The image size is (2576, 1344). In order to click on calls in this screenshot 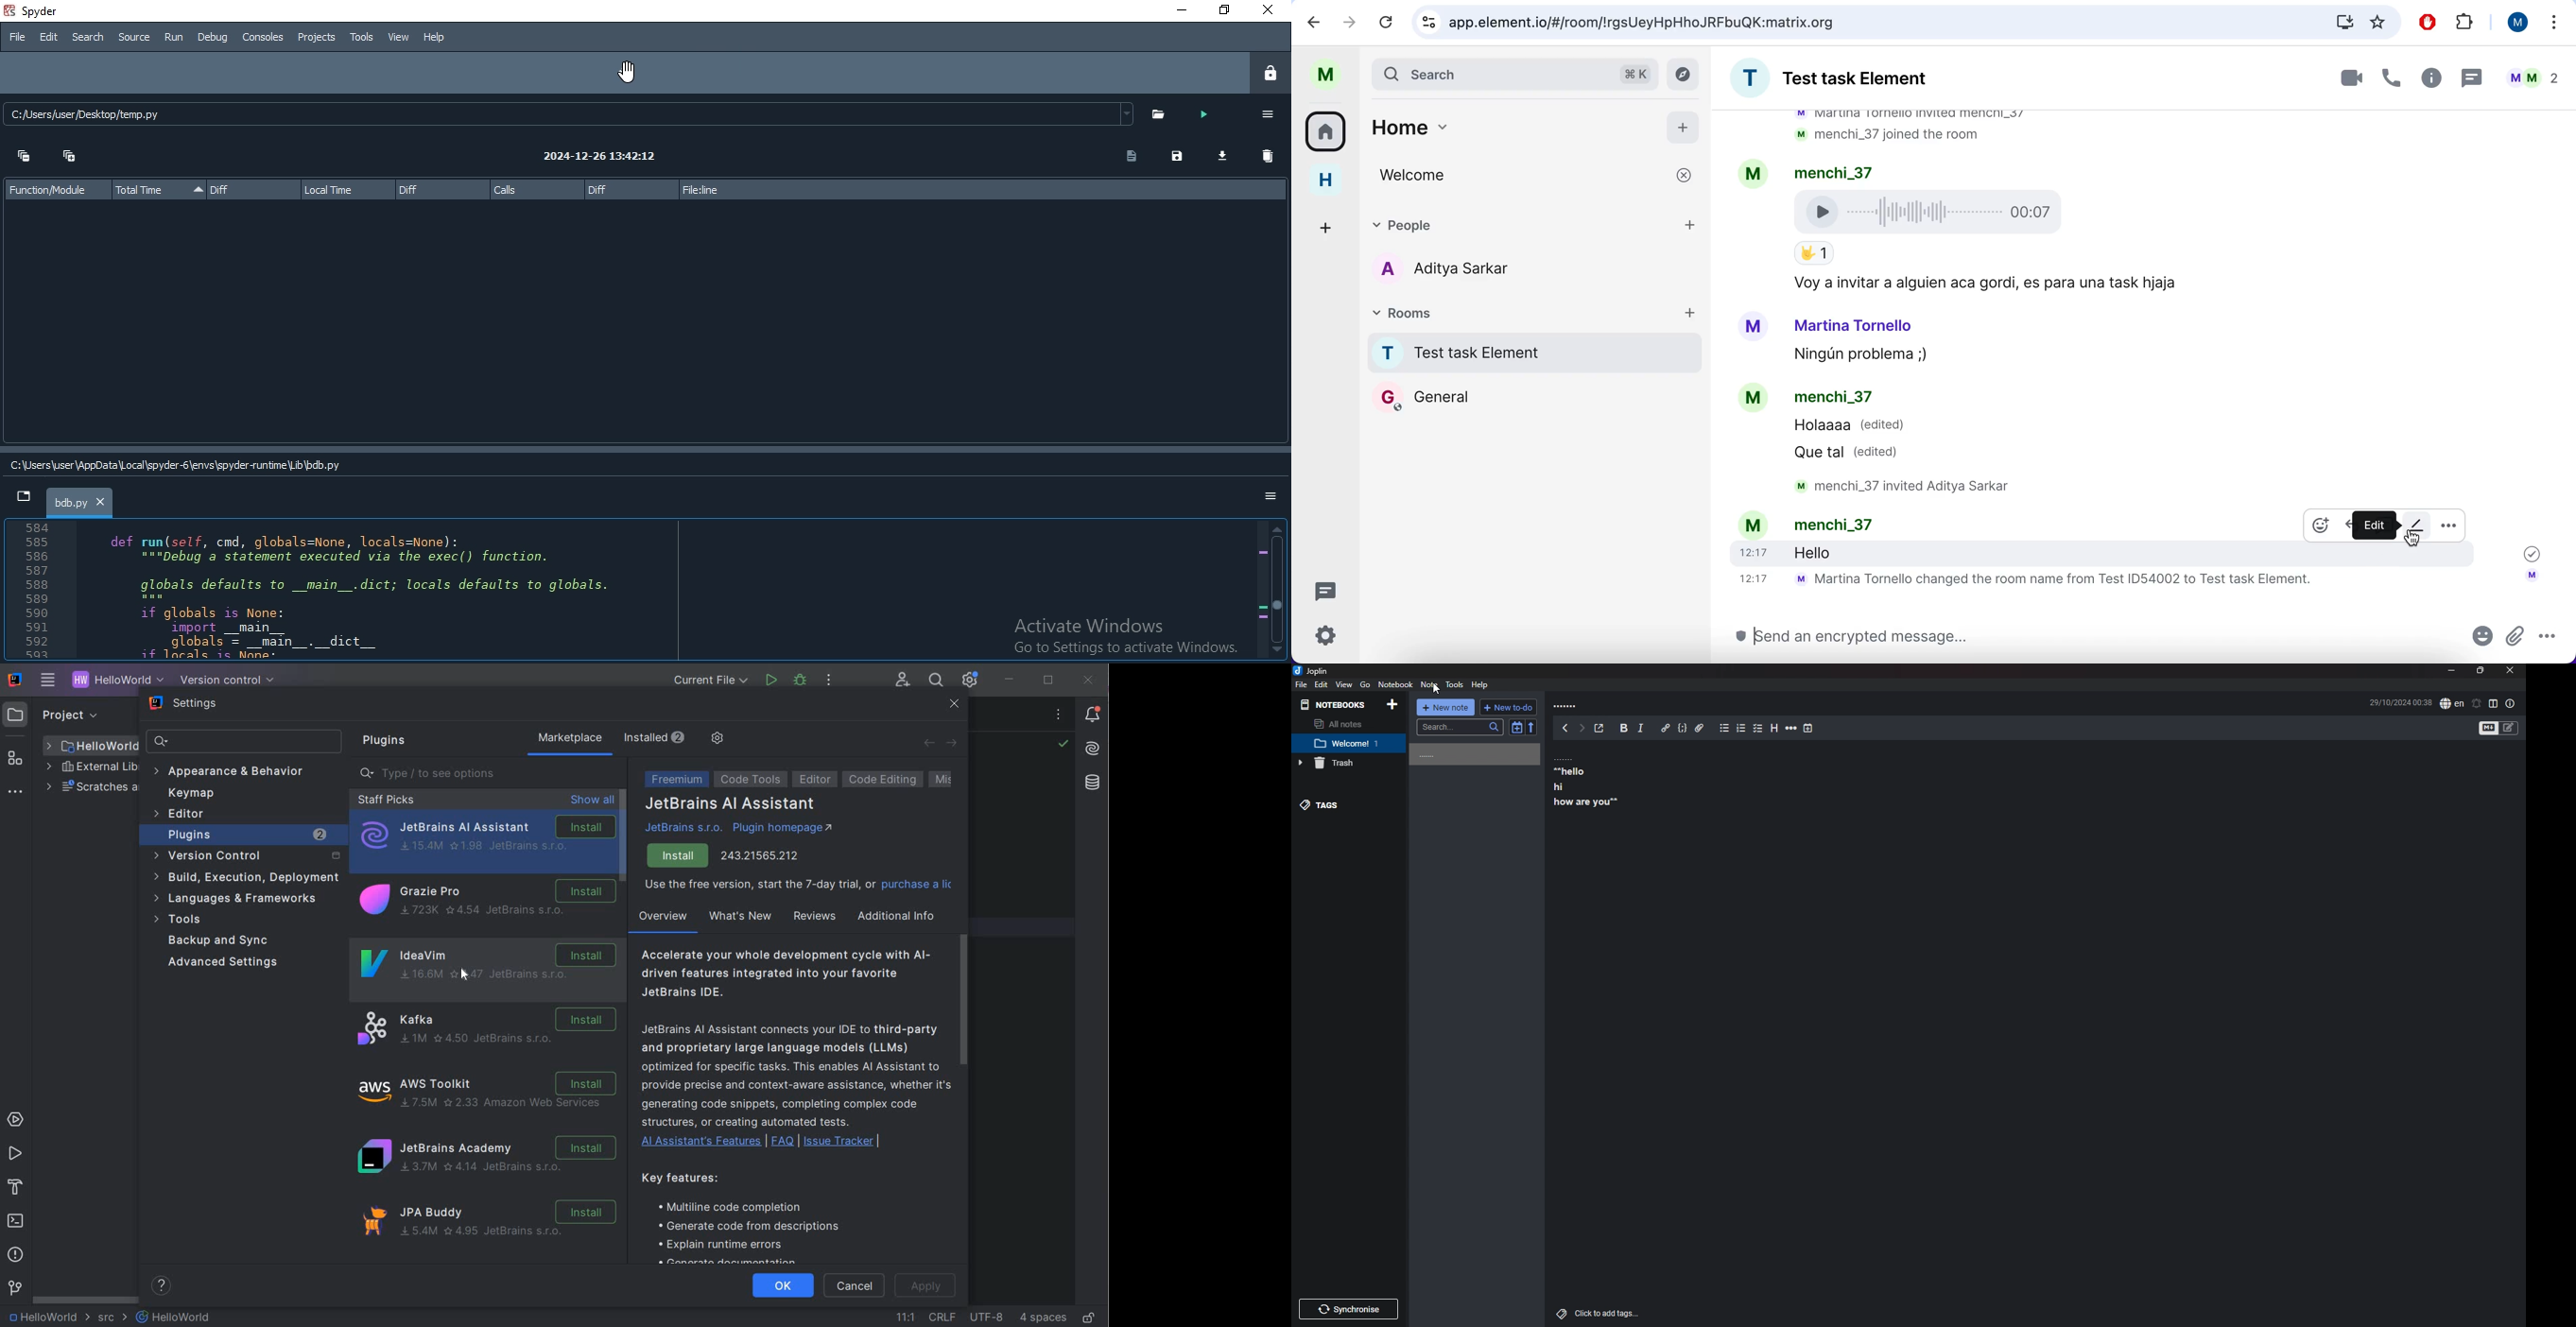, I will do `click(536, 189)`.